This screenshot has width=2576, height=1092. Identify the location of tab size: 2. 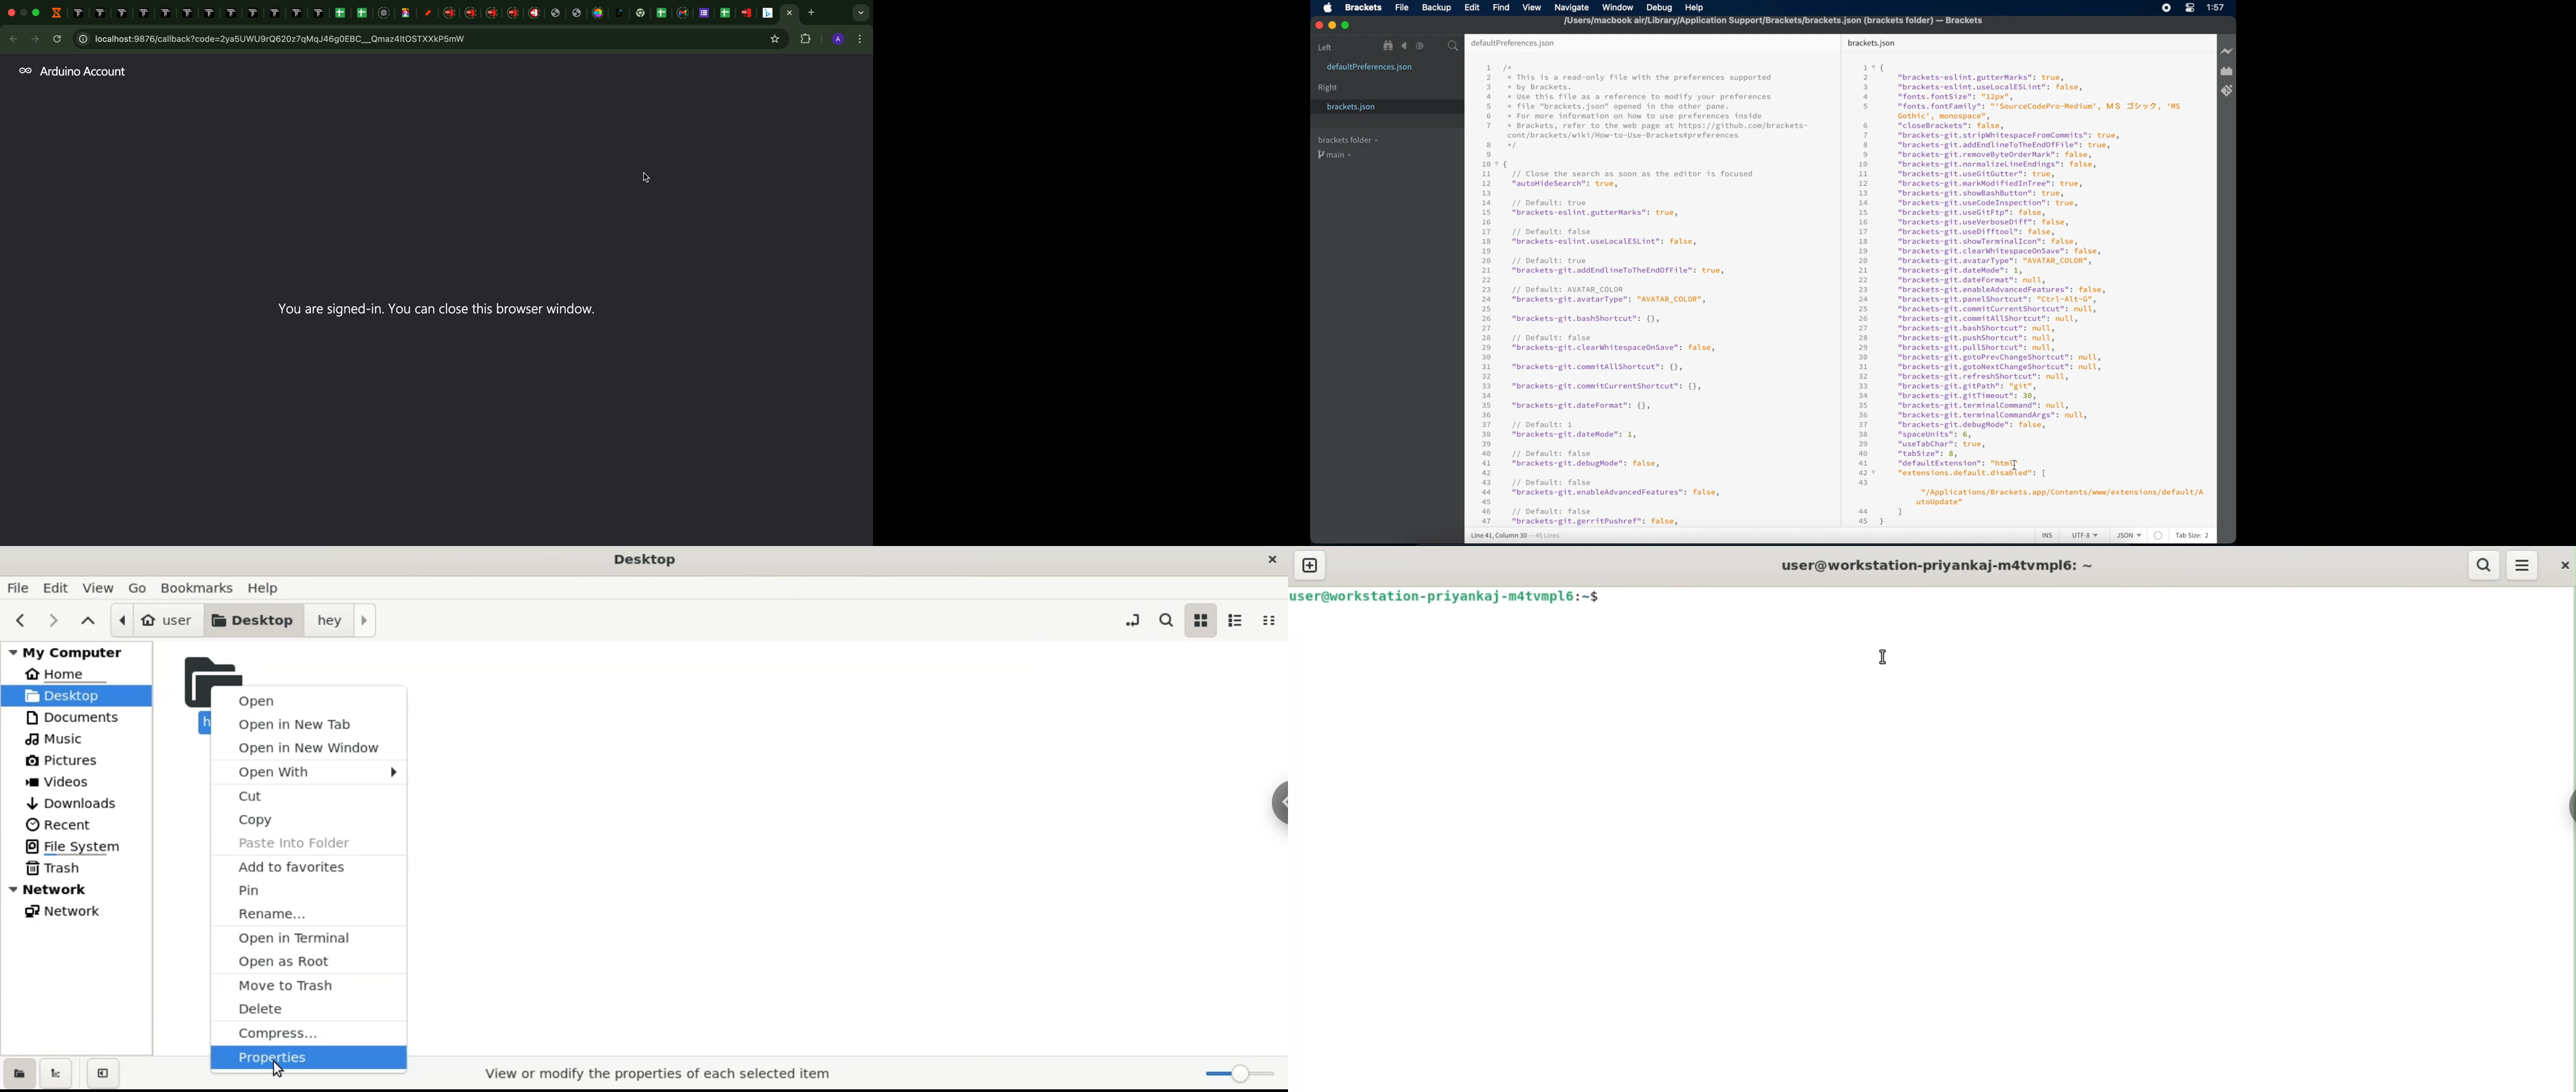
(2193, 536).